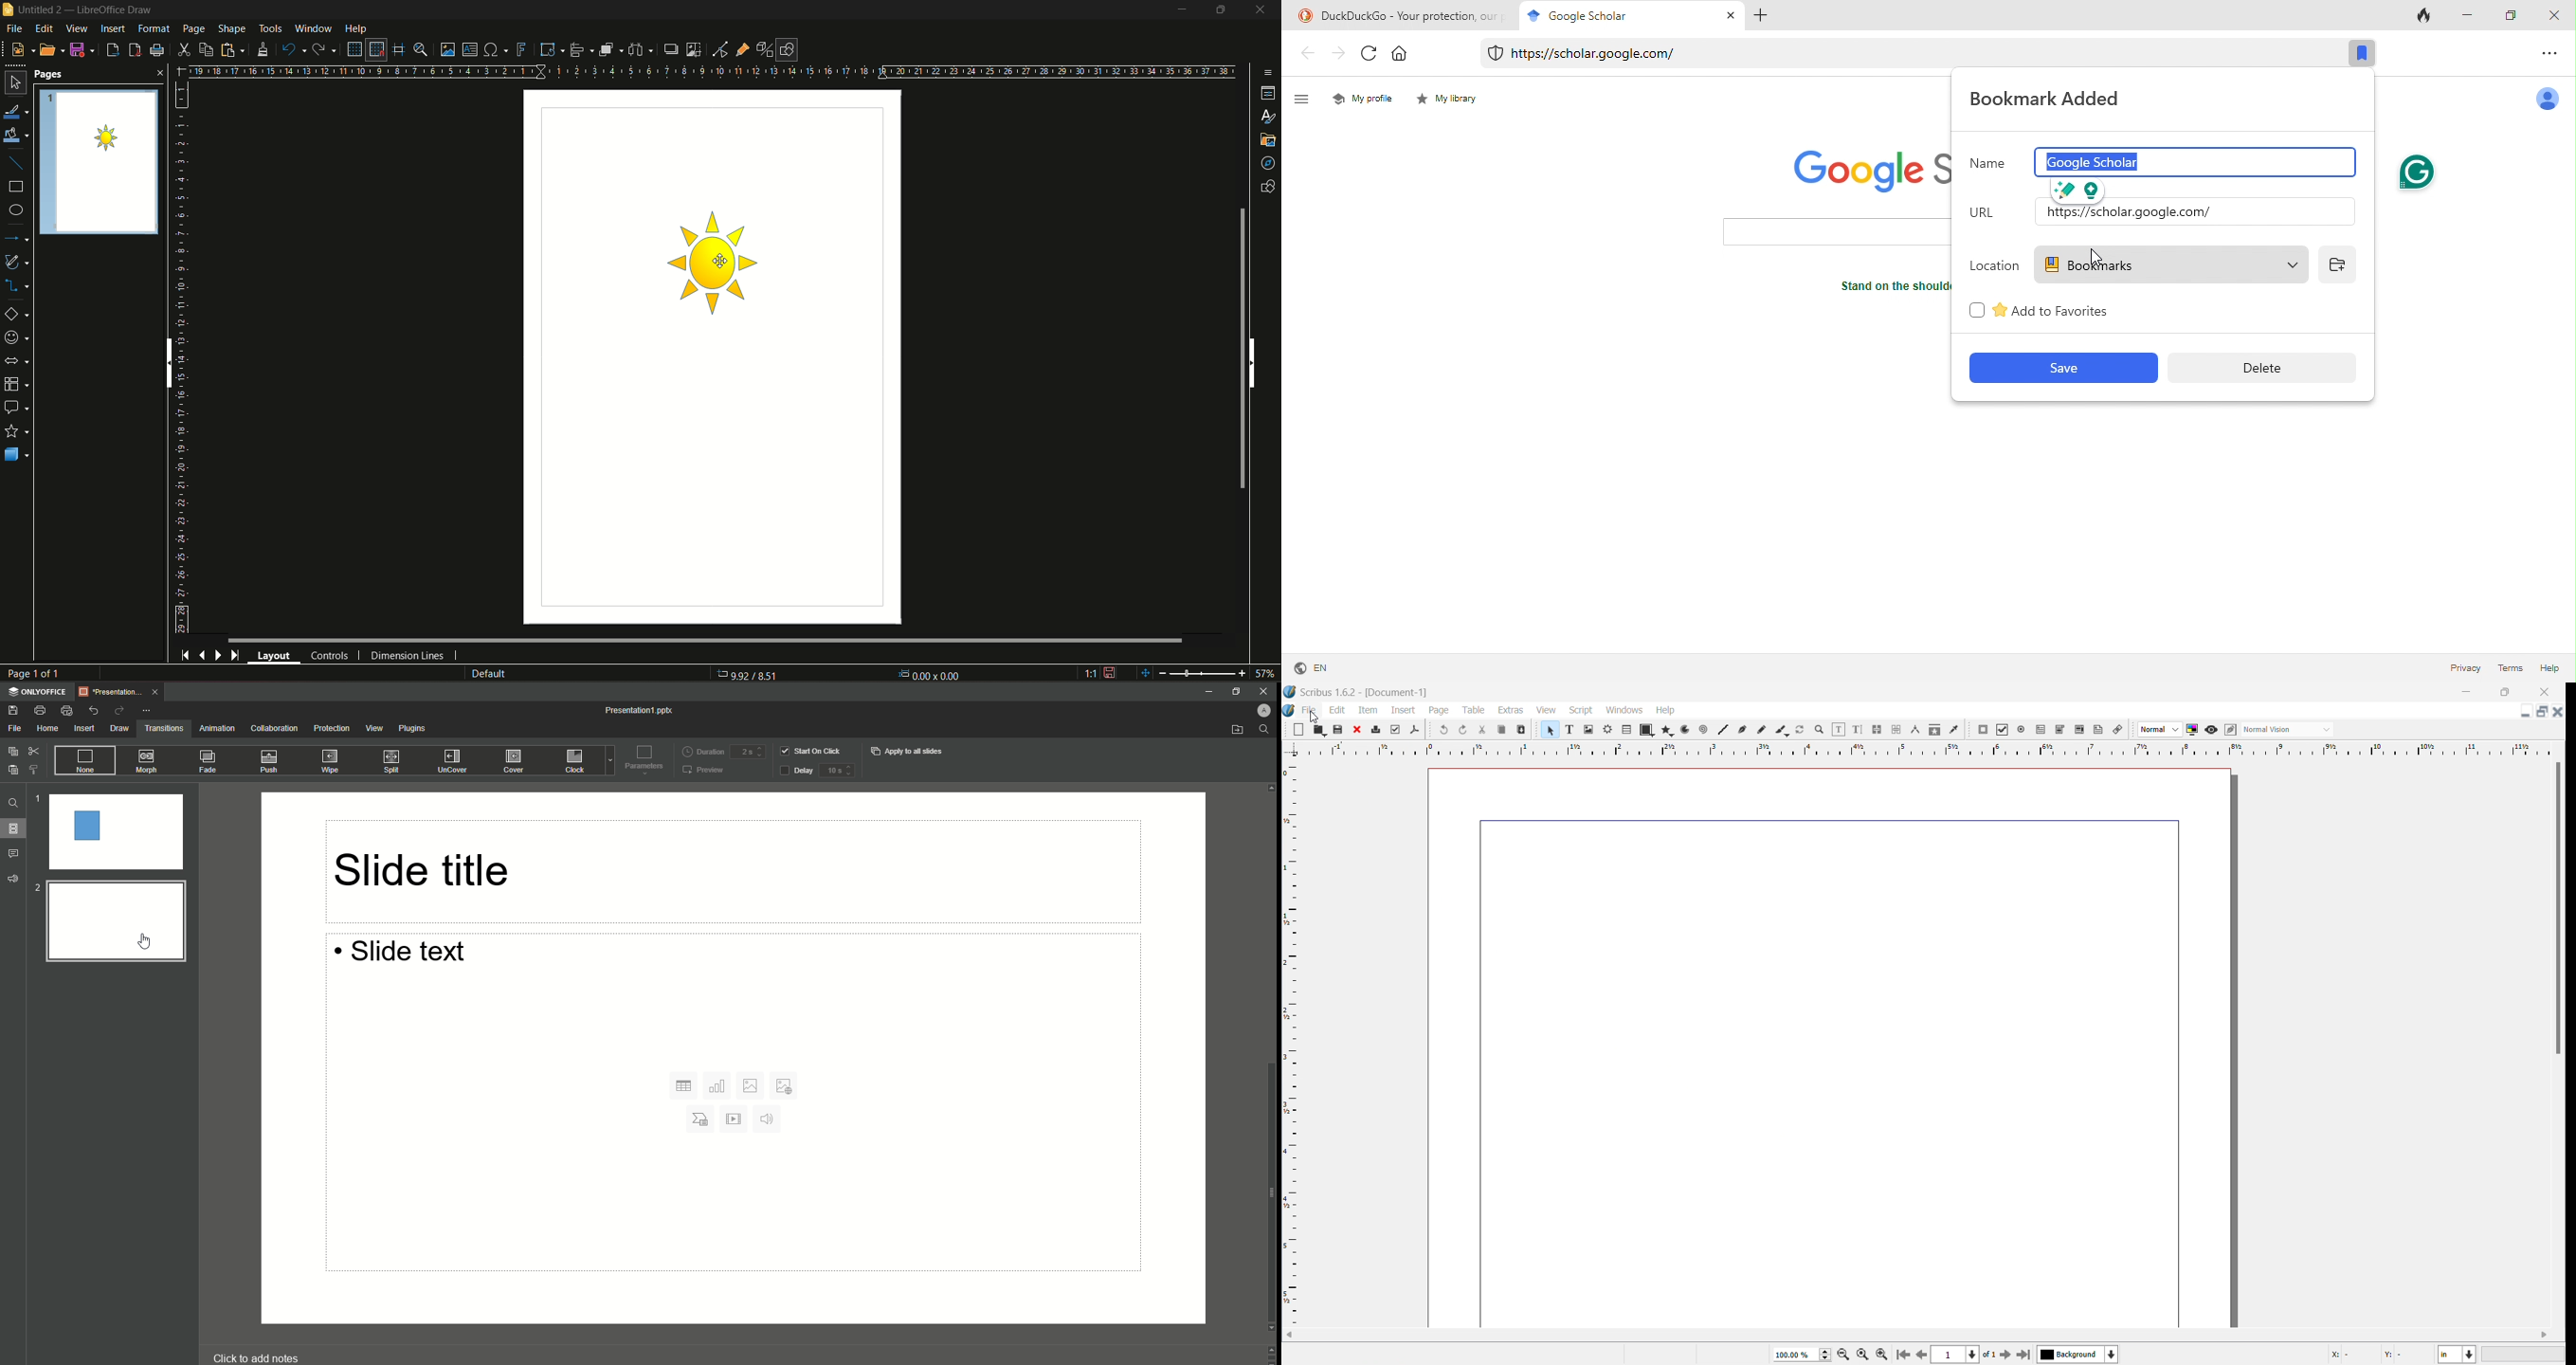 Image resolution: width=2576 pixels, height=1372 pixels. Describe the element at coordinates (572, 762) in the screenshot. I see `Clock` at that location.